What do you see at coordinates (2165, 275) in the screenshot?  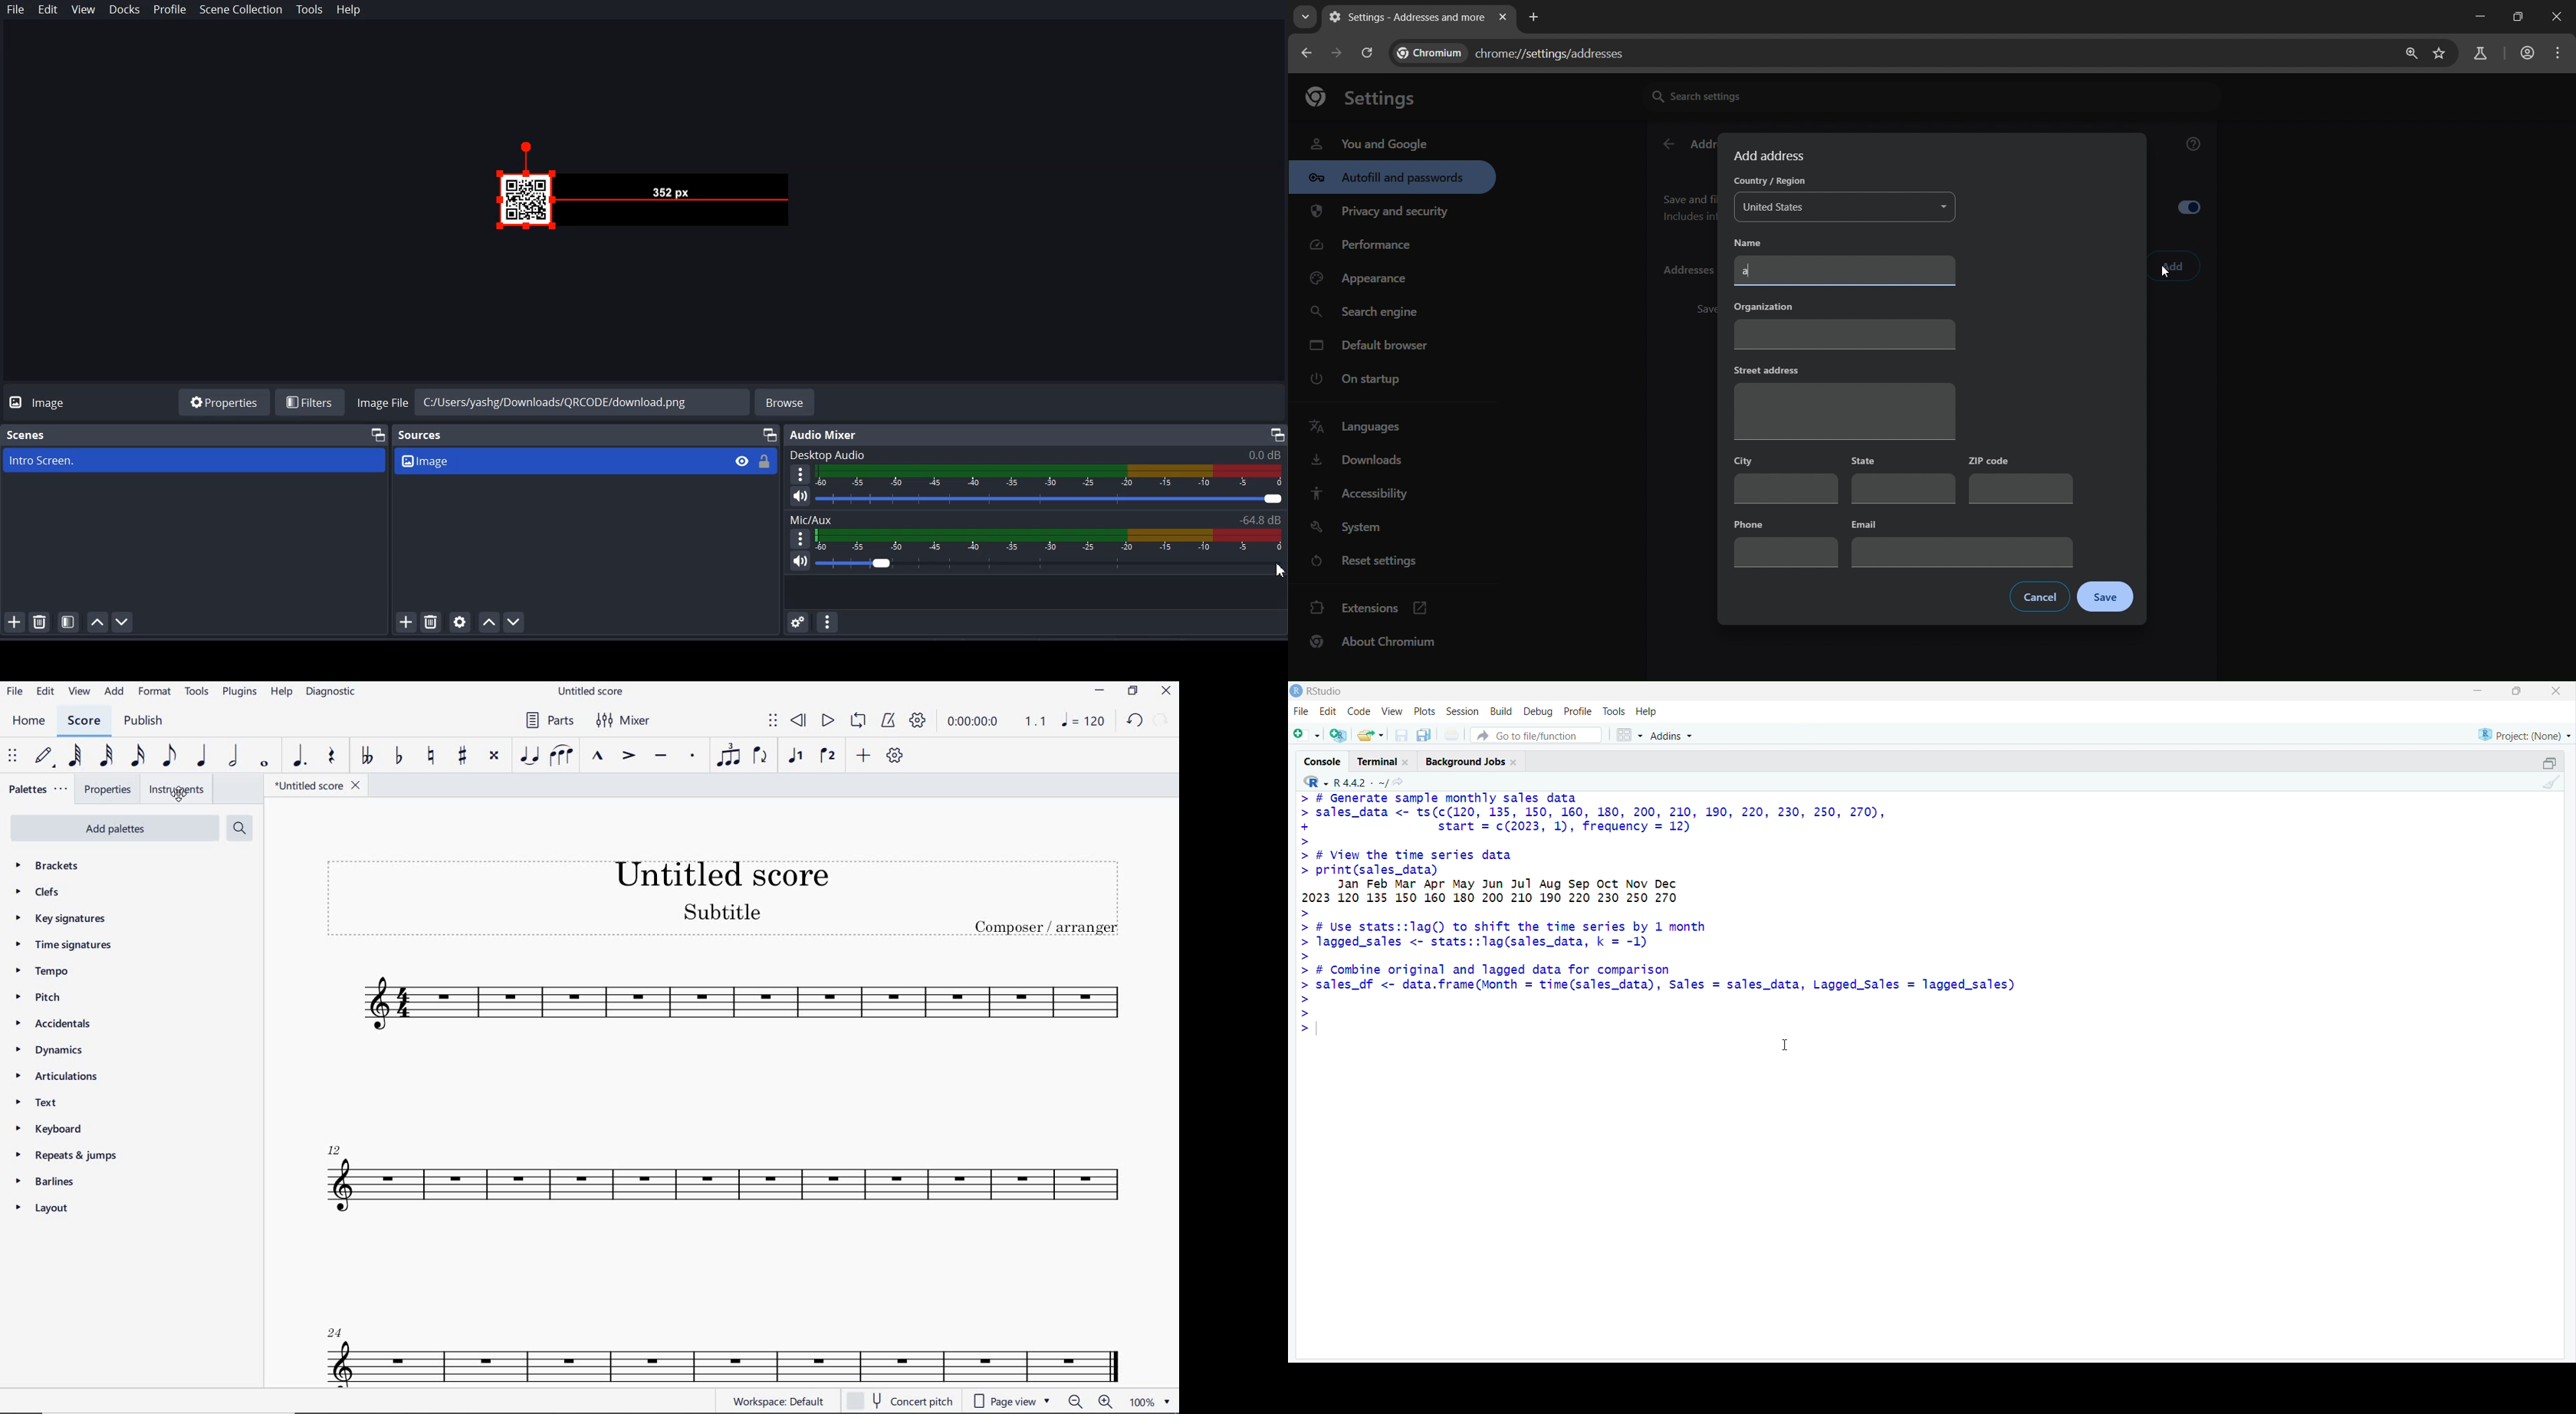 I see `cursor` at bounding box center [2165, 275].